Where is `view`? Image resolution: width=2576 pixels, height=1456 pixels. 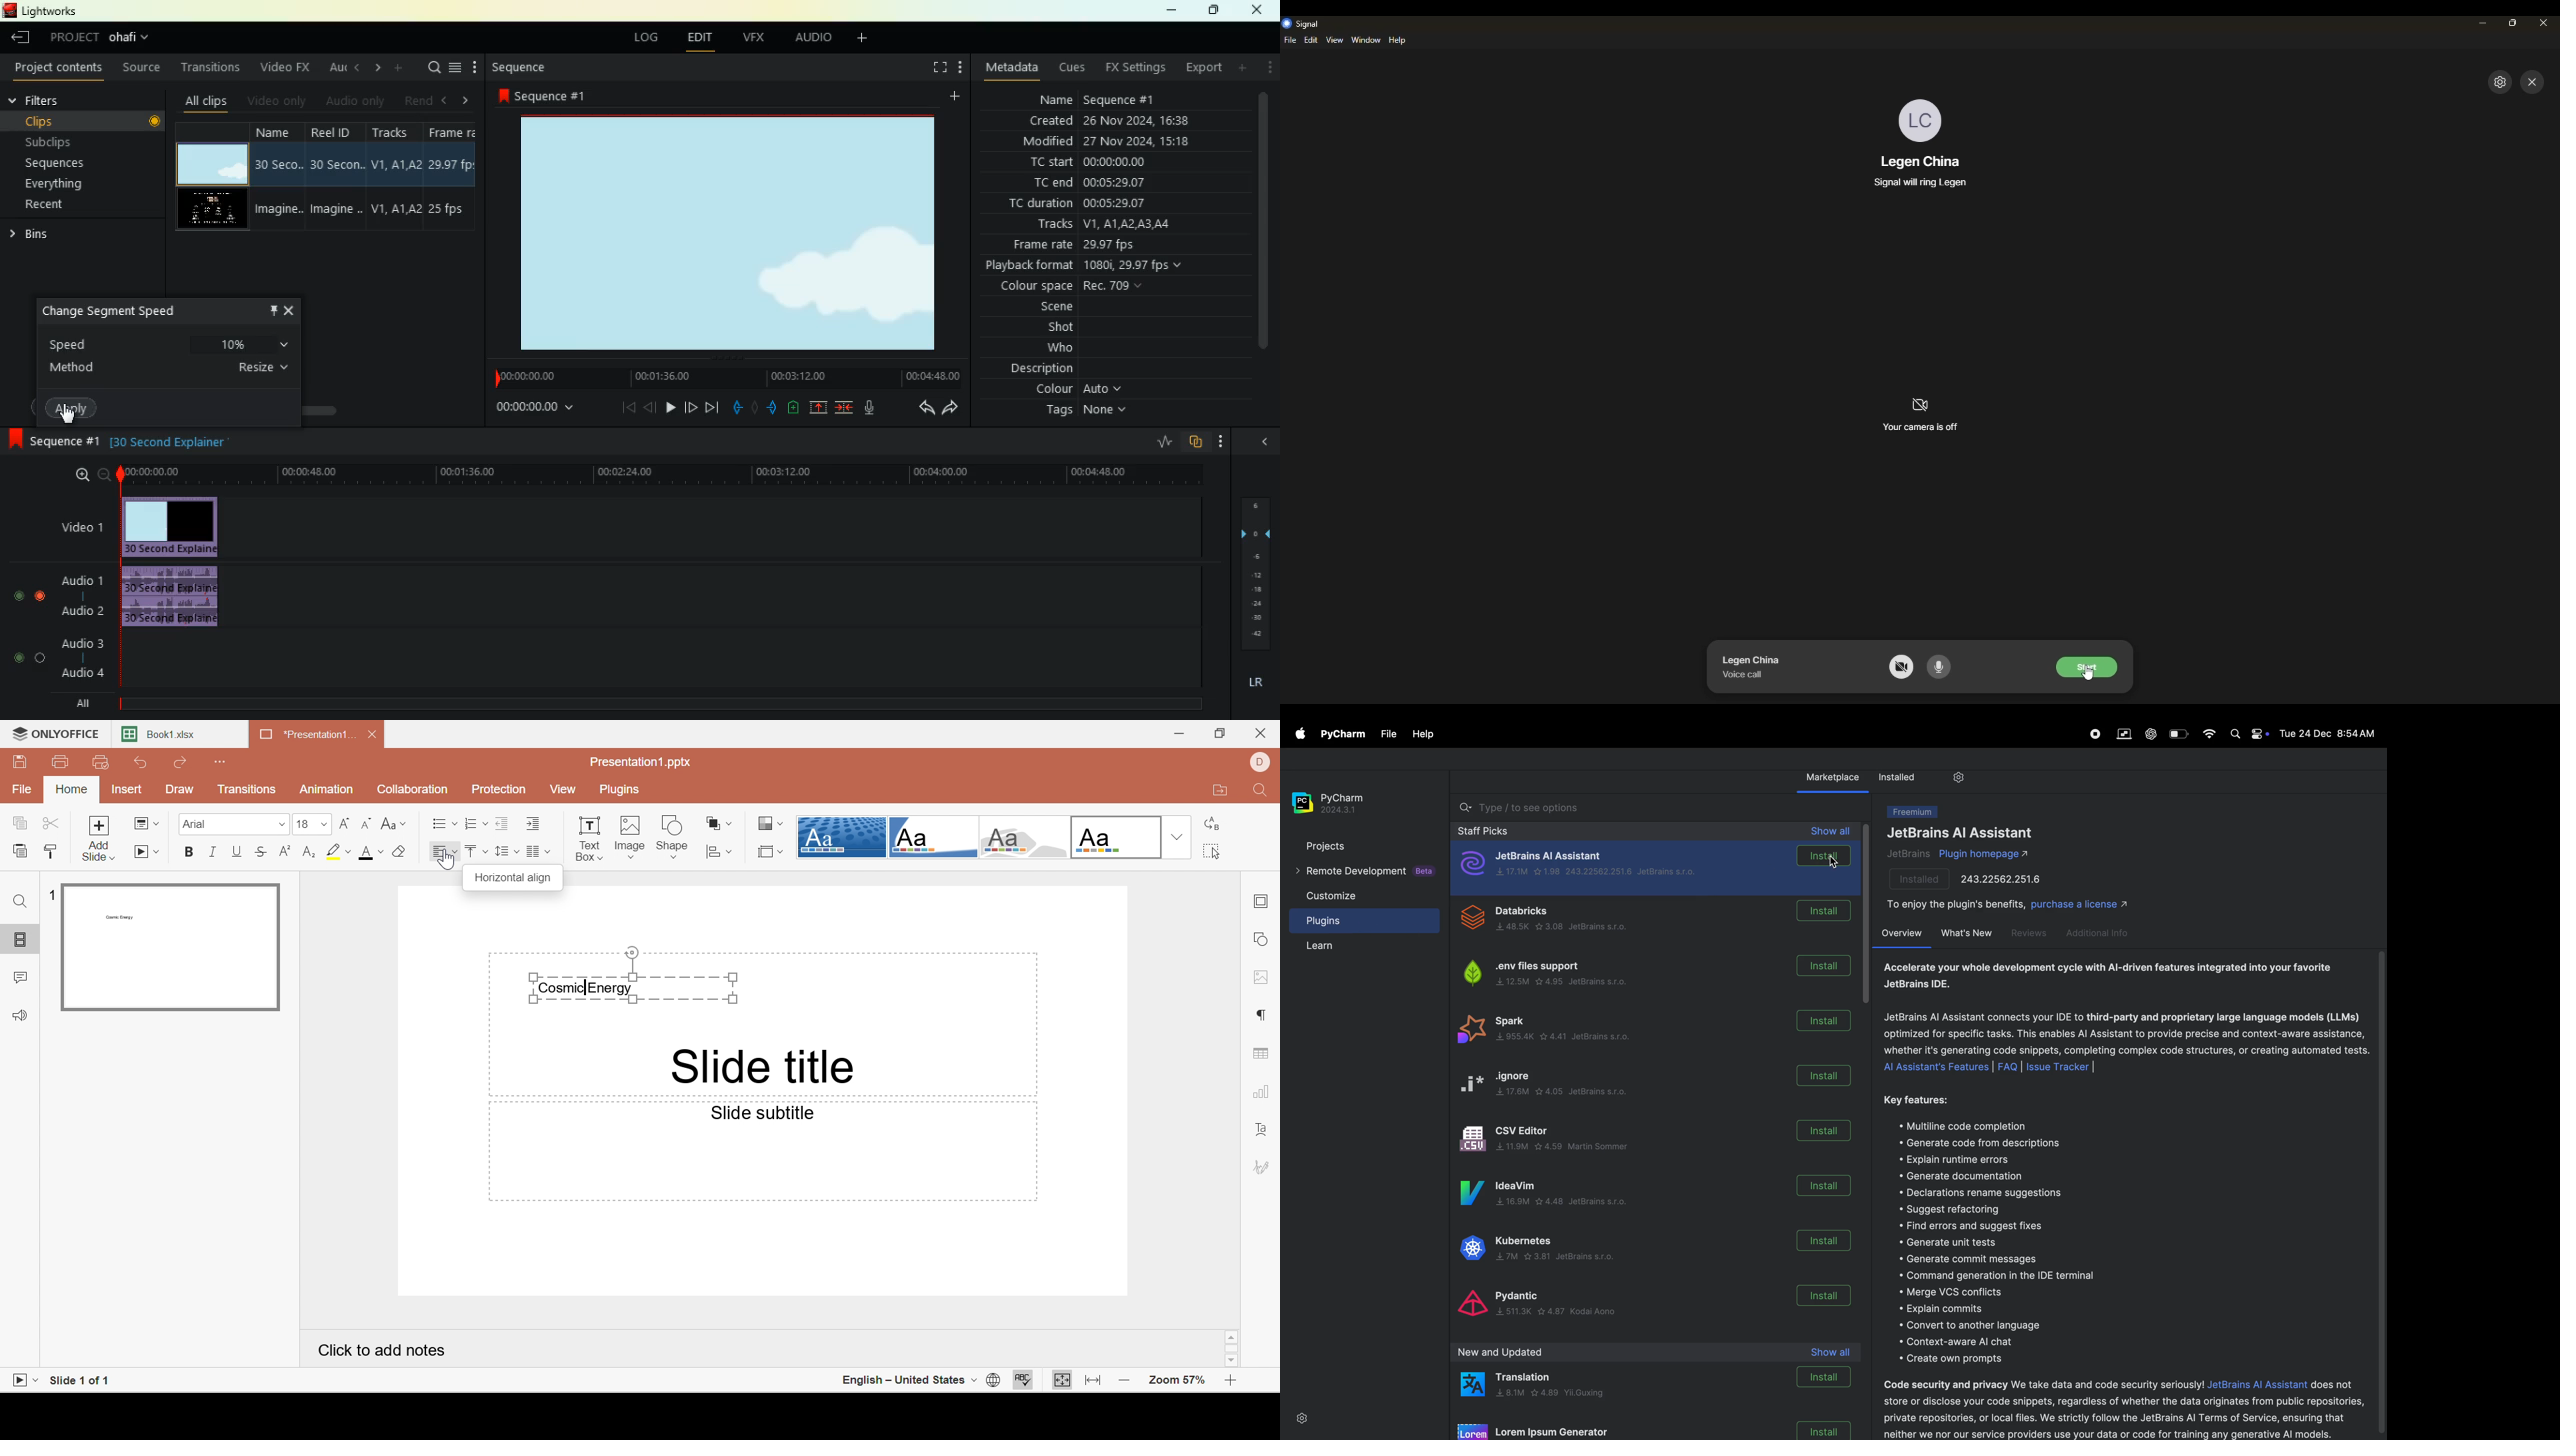
view is located at coordinates (1336, 41).